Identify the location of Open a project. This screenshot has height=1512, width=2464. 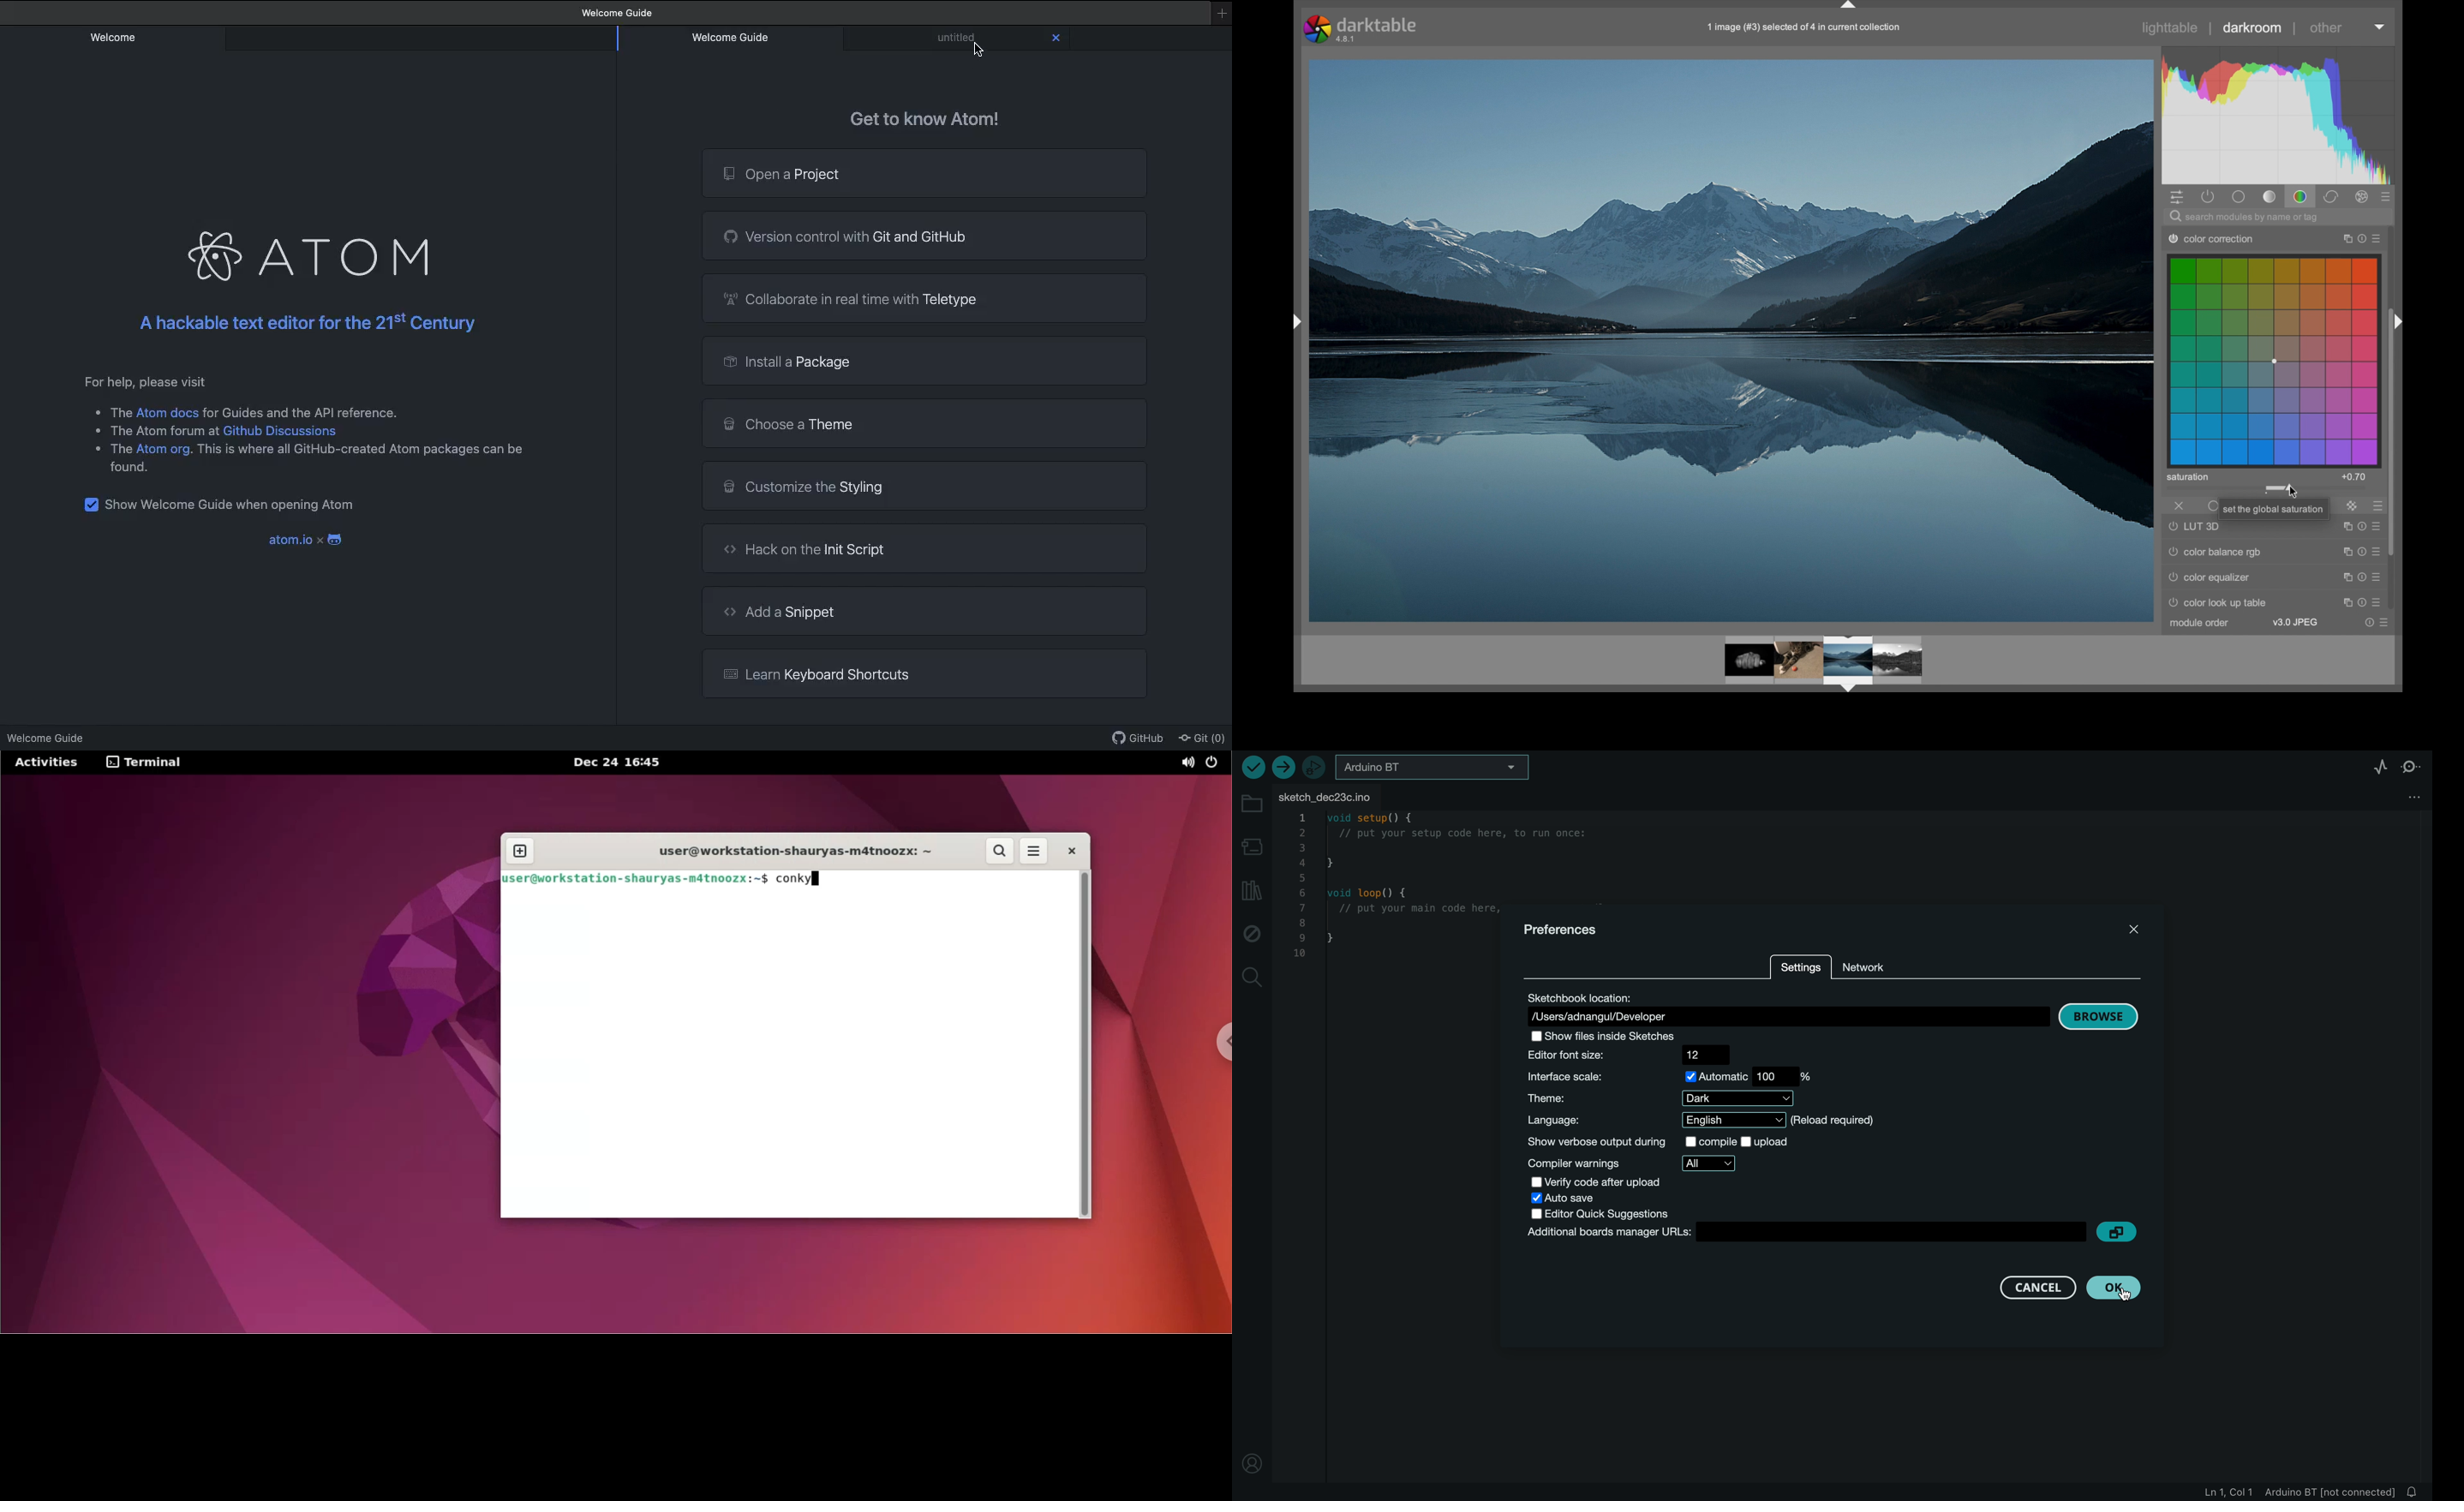
(924, 174).